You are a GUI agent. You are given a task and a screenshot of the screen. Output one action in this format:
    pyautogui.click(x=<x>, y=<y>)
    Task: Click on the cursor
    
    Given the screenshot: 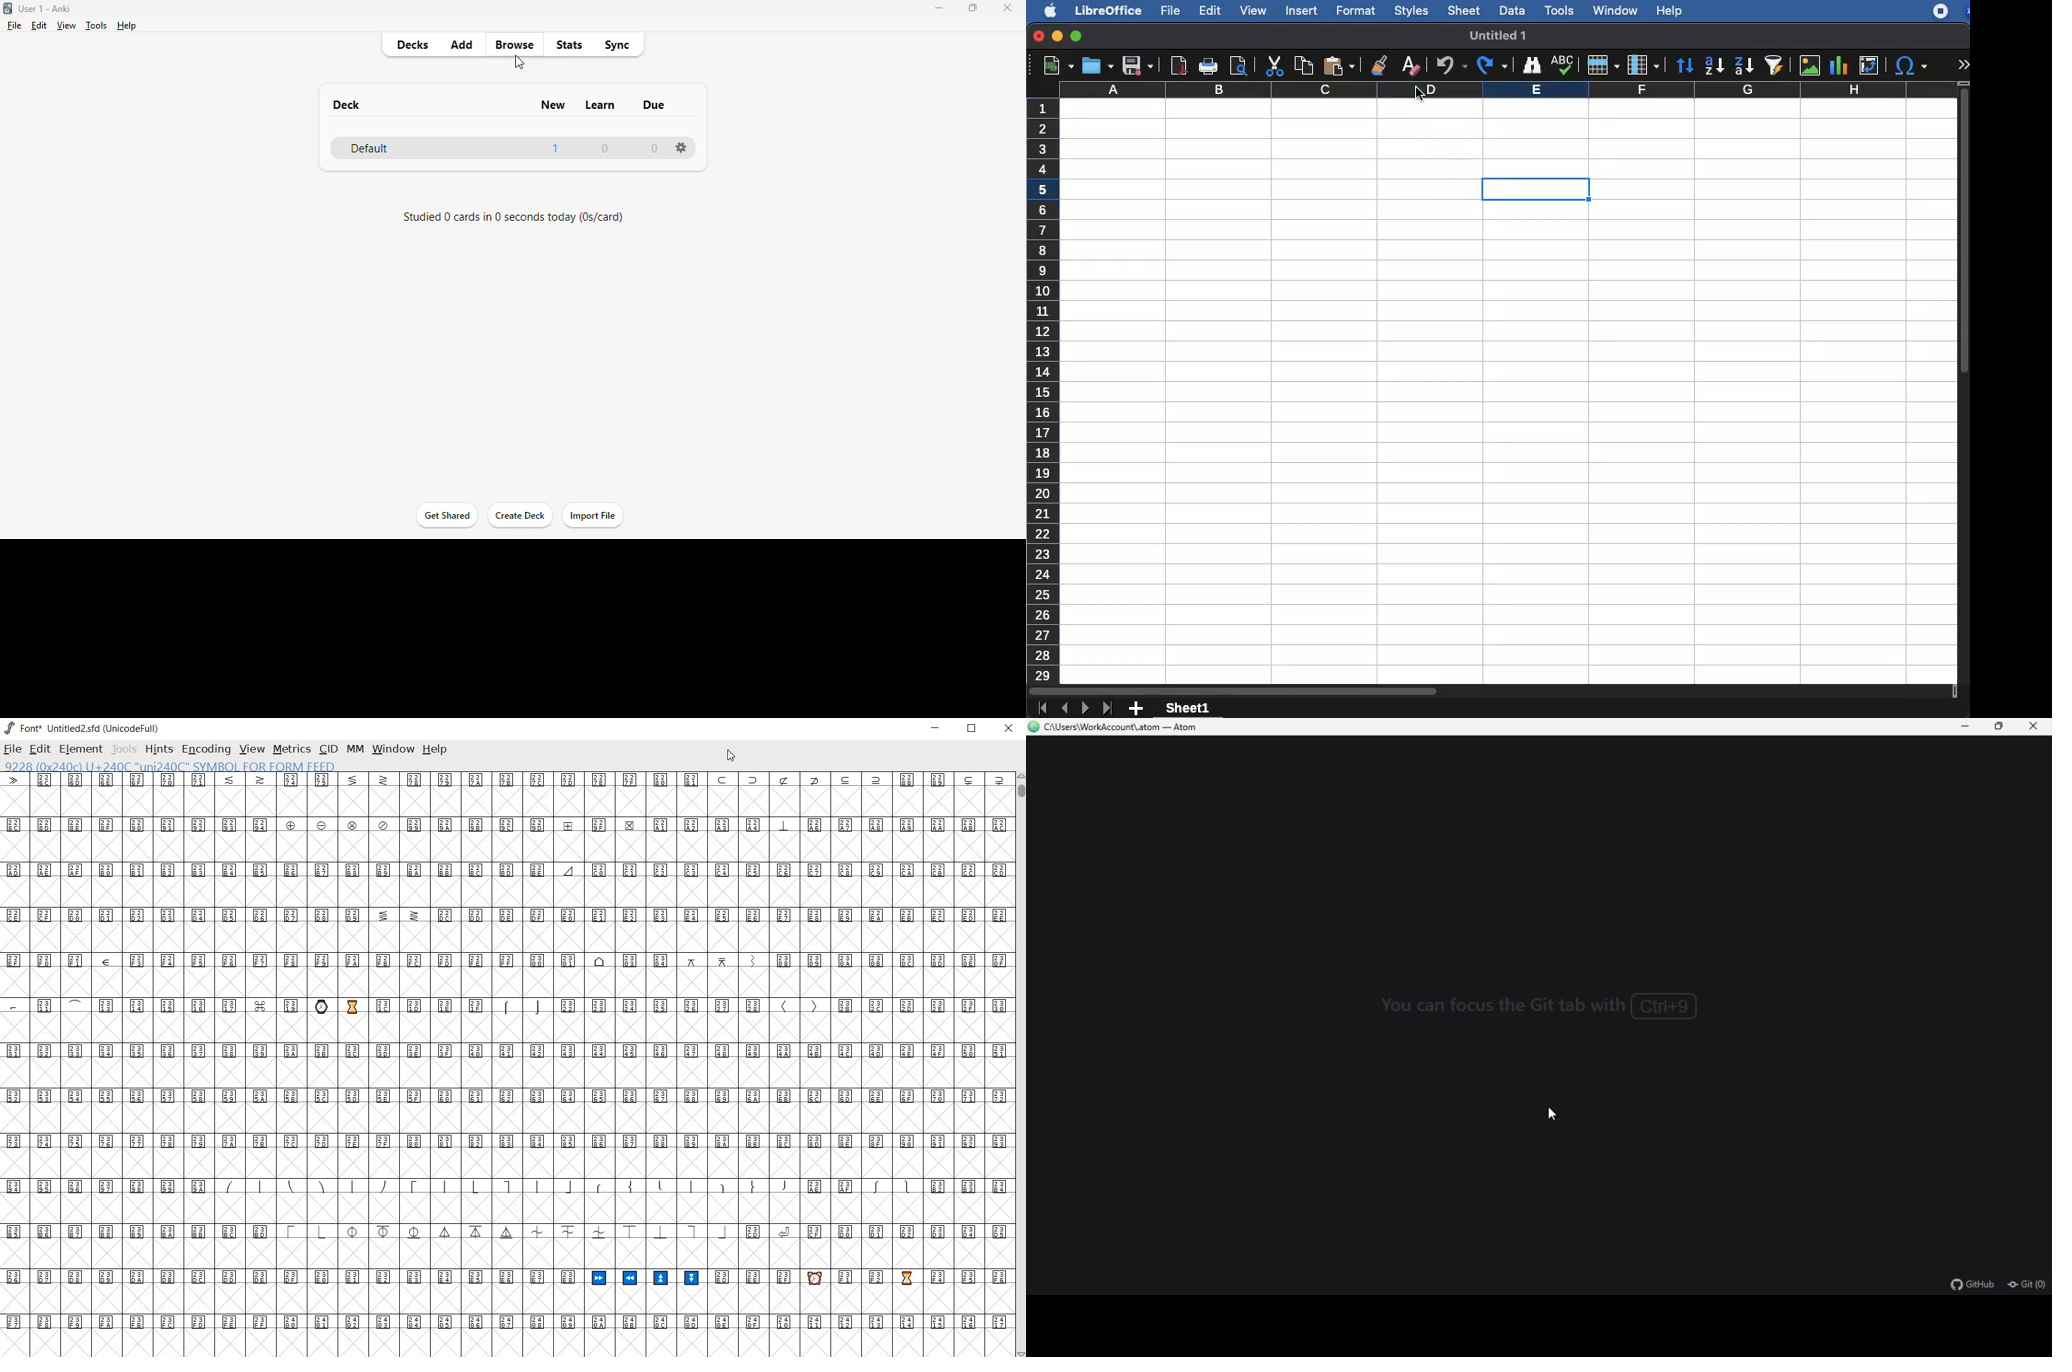 What is the action you would take?
    pyautogui.click(x=731, y=758)
    